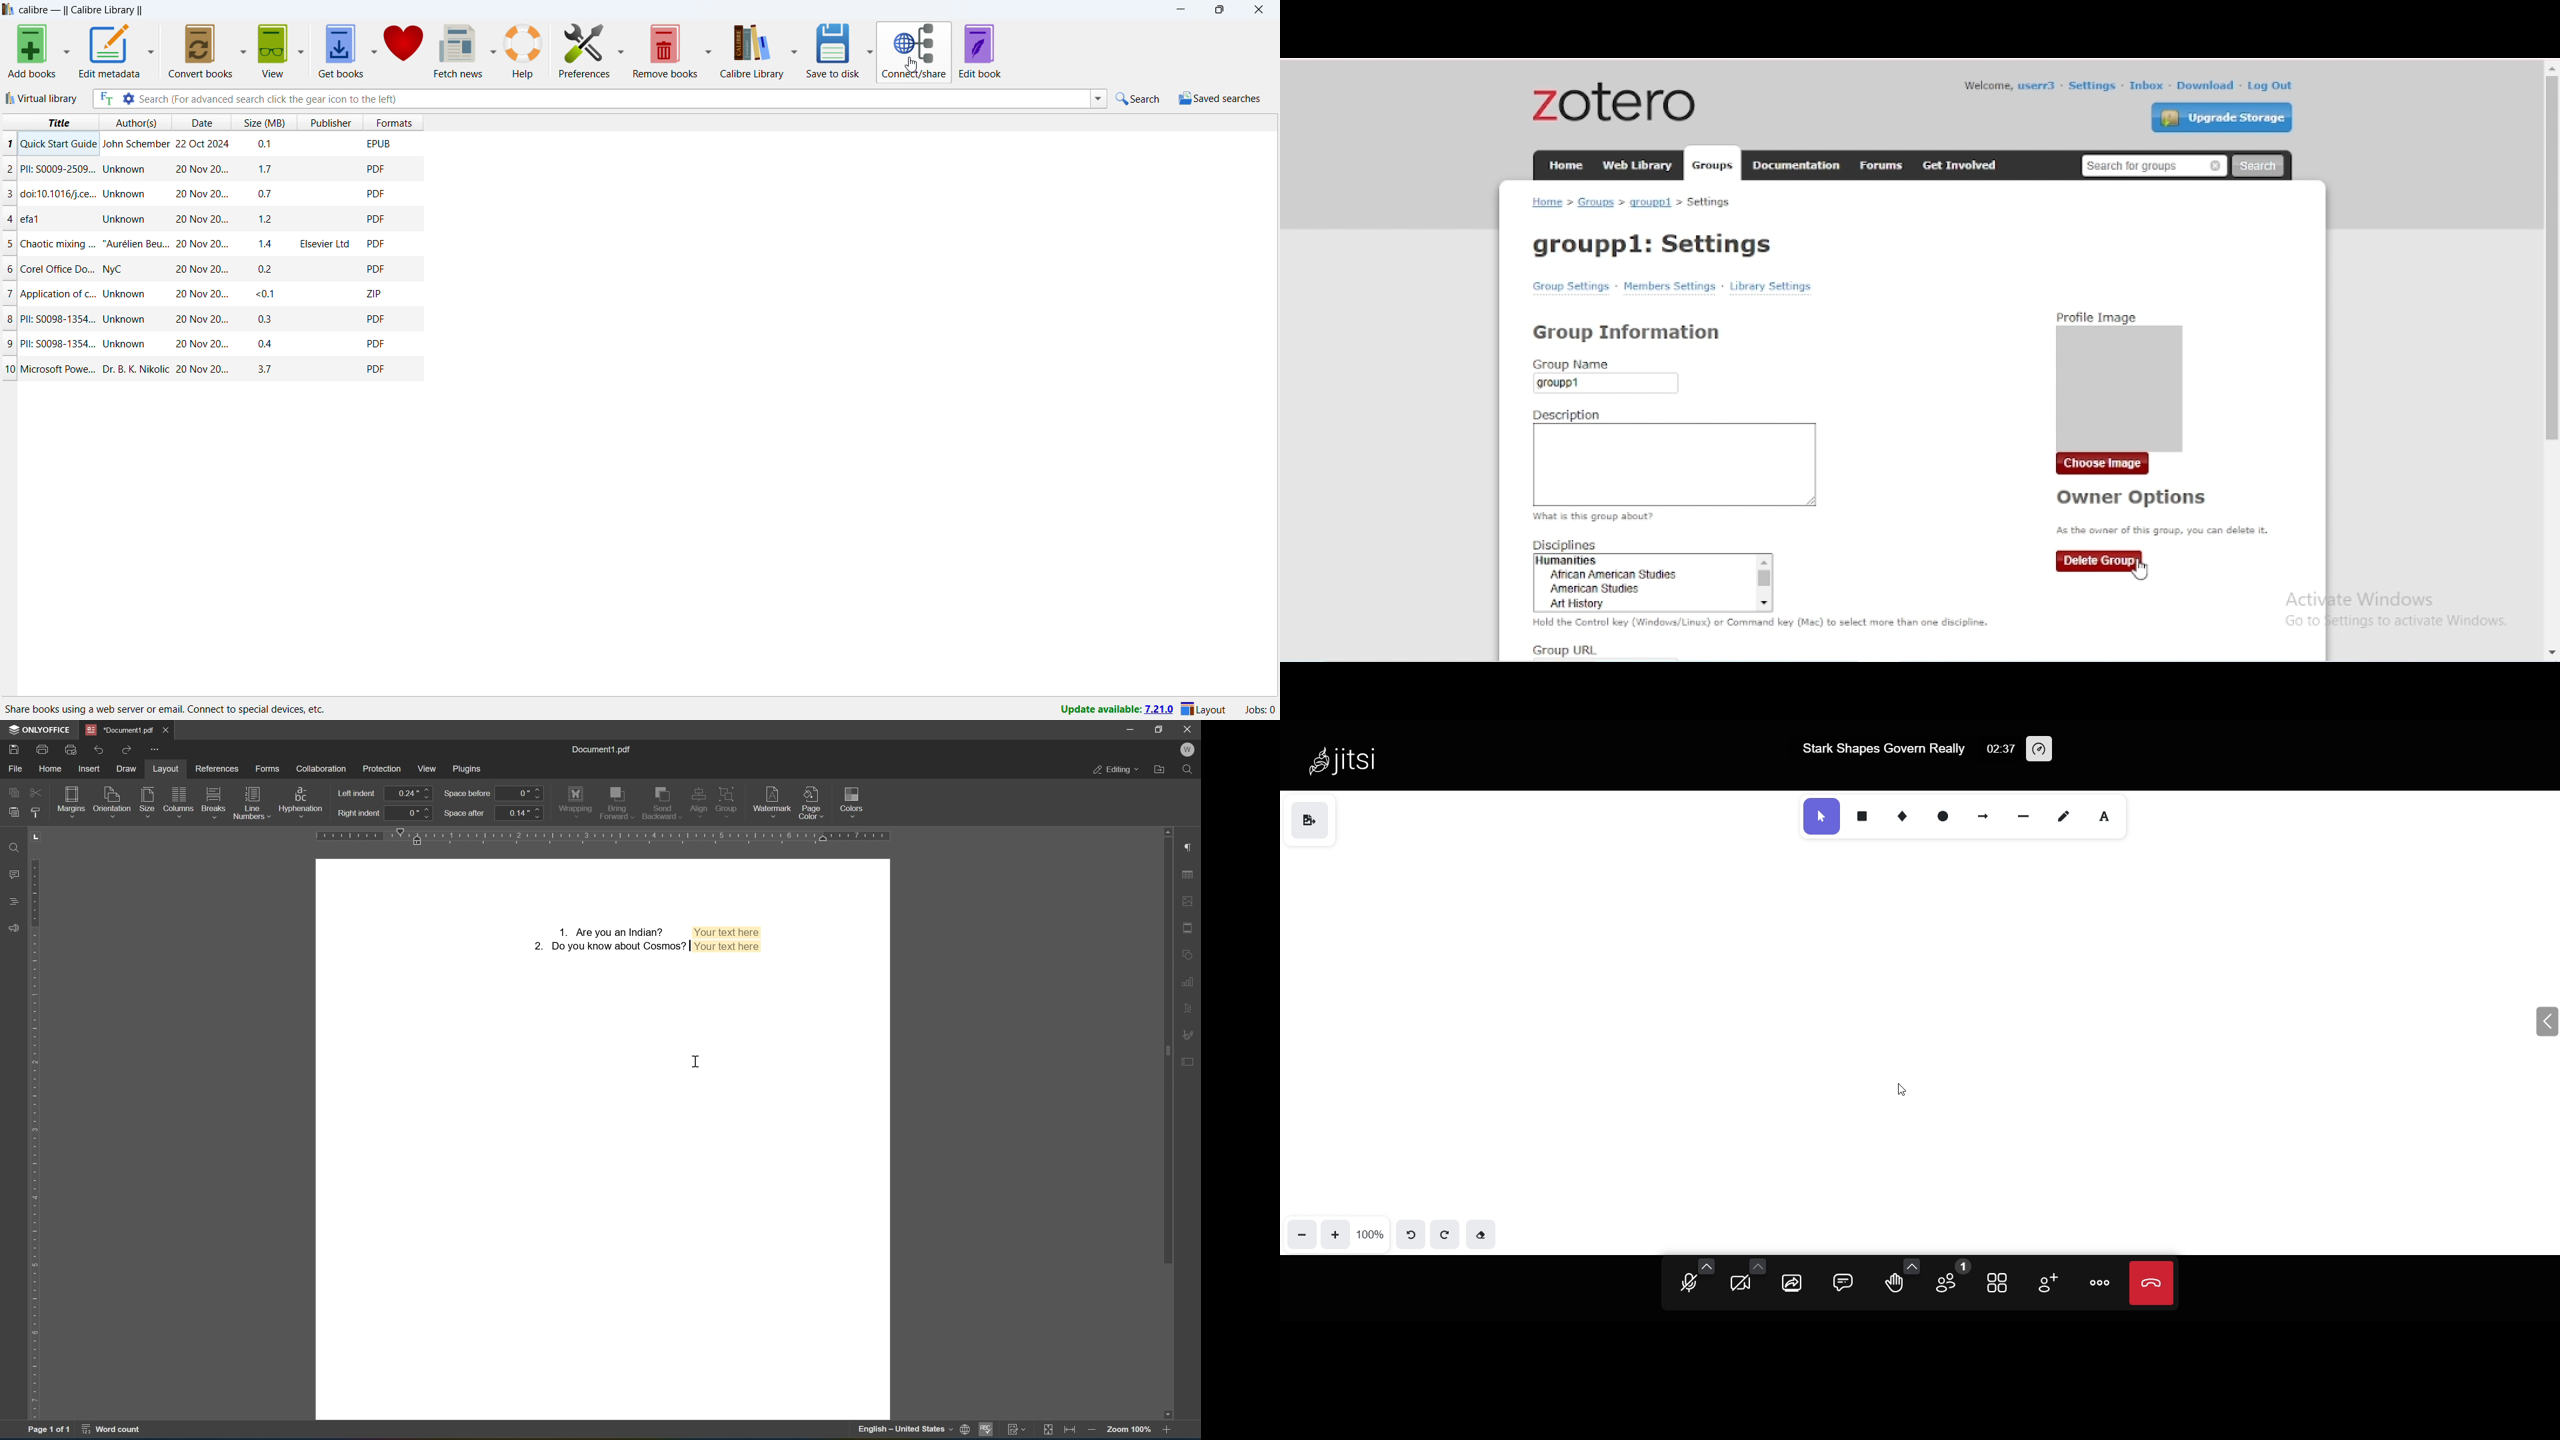 This screenshot has height=1456, width=2576. What do you see at coordinates (1169, 1046) in the screenshot?
I see `scroll bar` at bounding box center [1169, 1046].